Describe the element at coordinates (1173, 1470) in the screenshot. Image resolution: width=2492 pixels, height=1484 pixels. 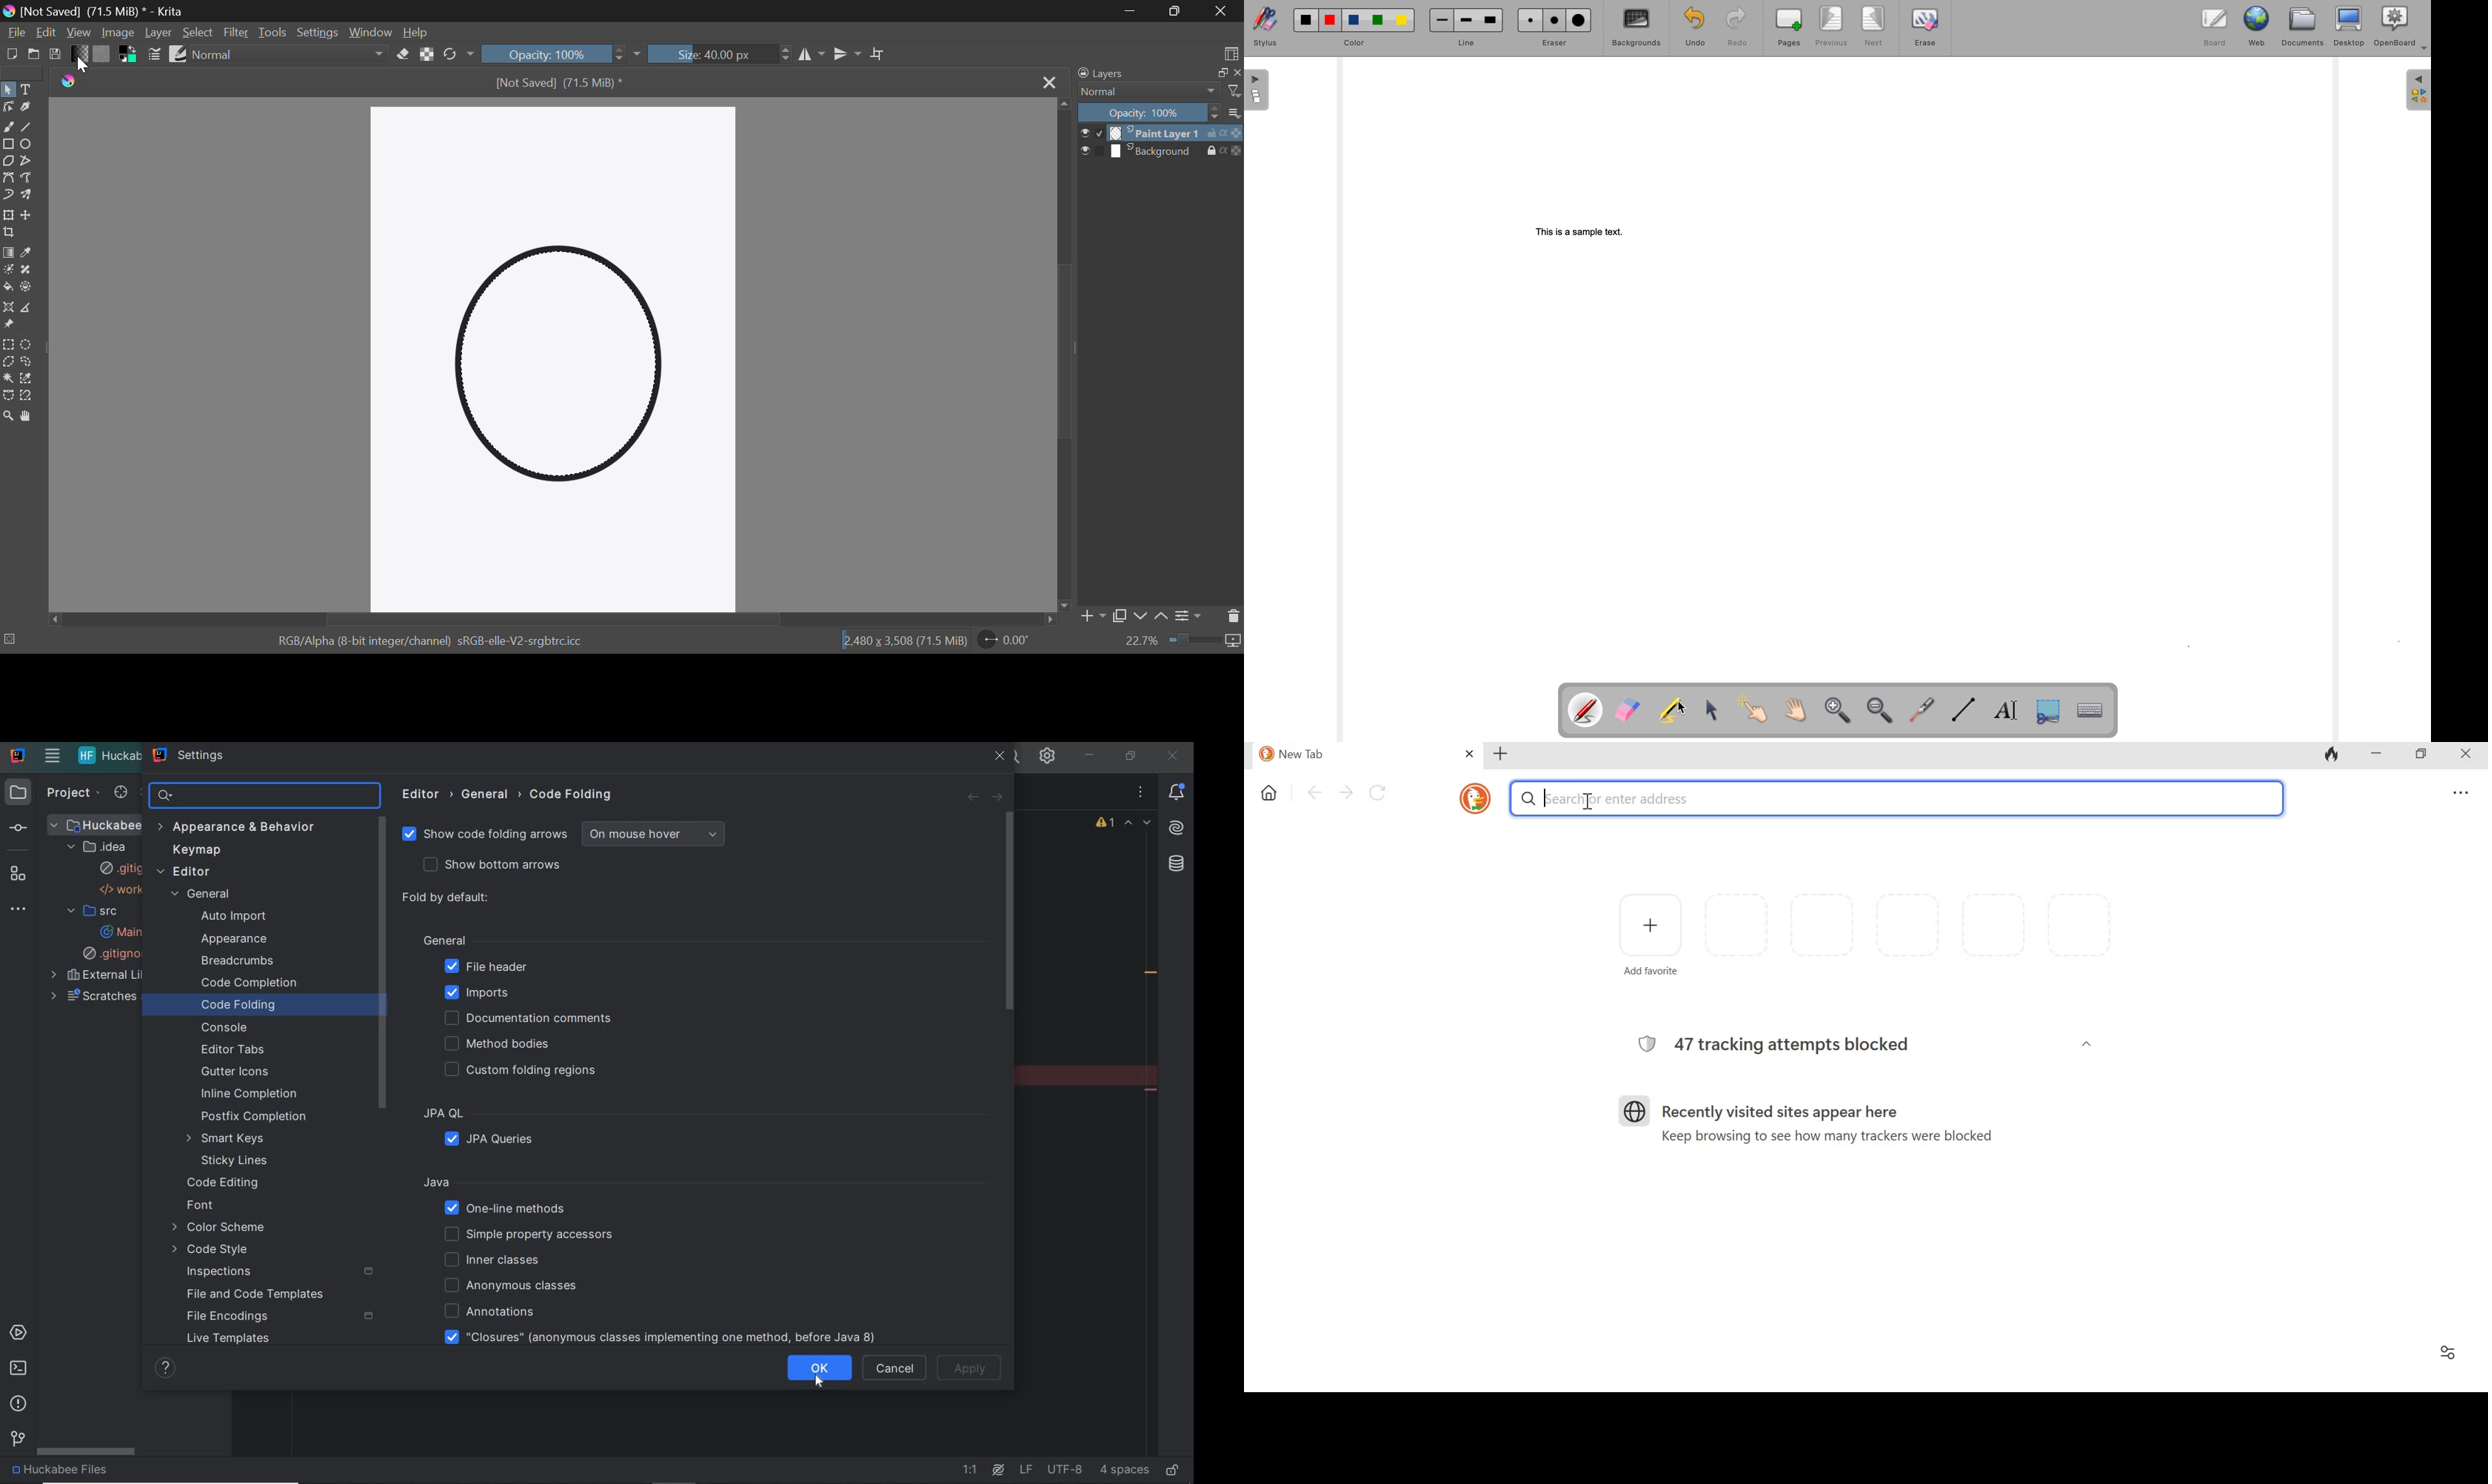
I see `make file ready only` at that location.